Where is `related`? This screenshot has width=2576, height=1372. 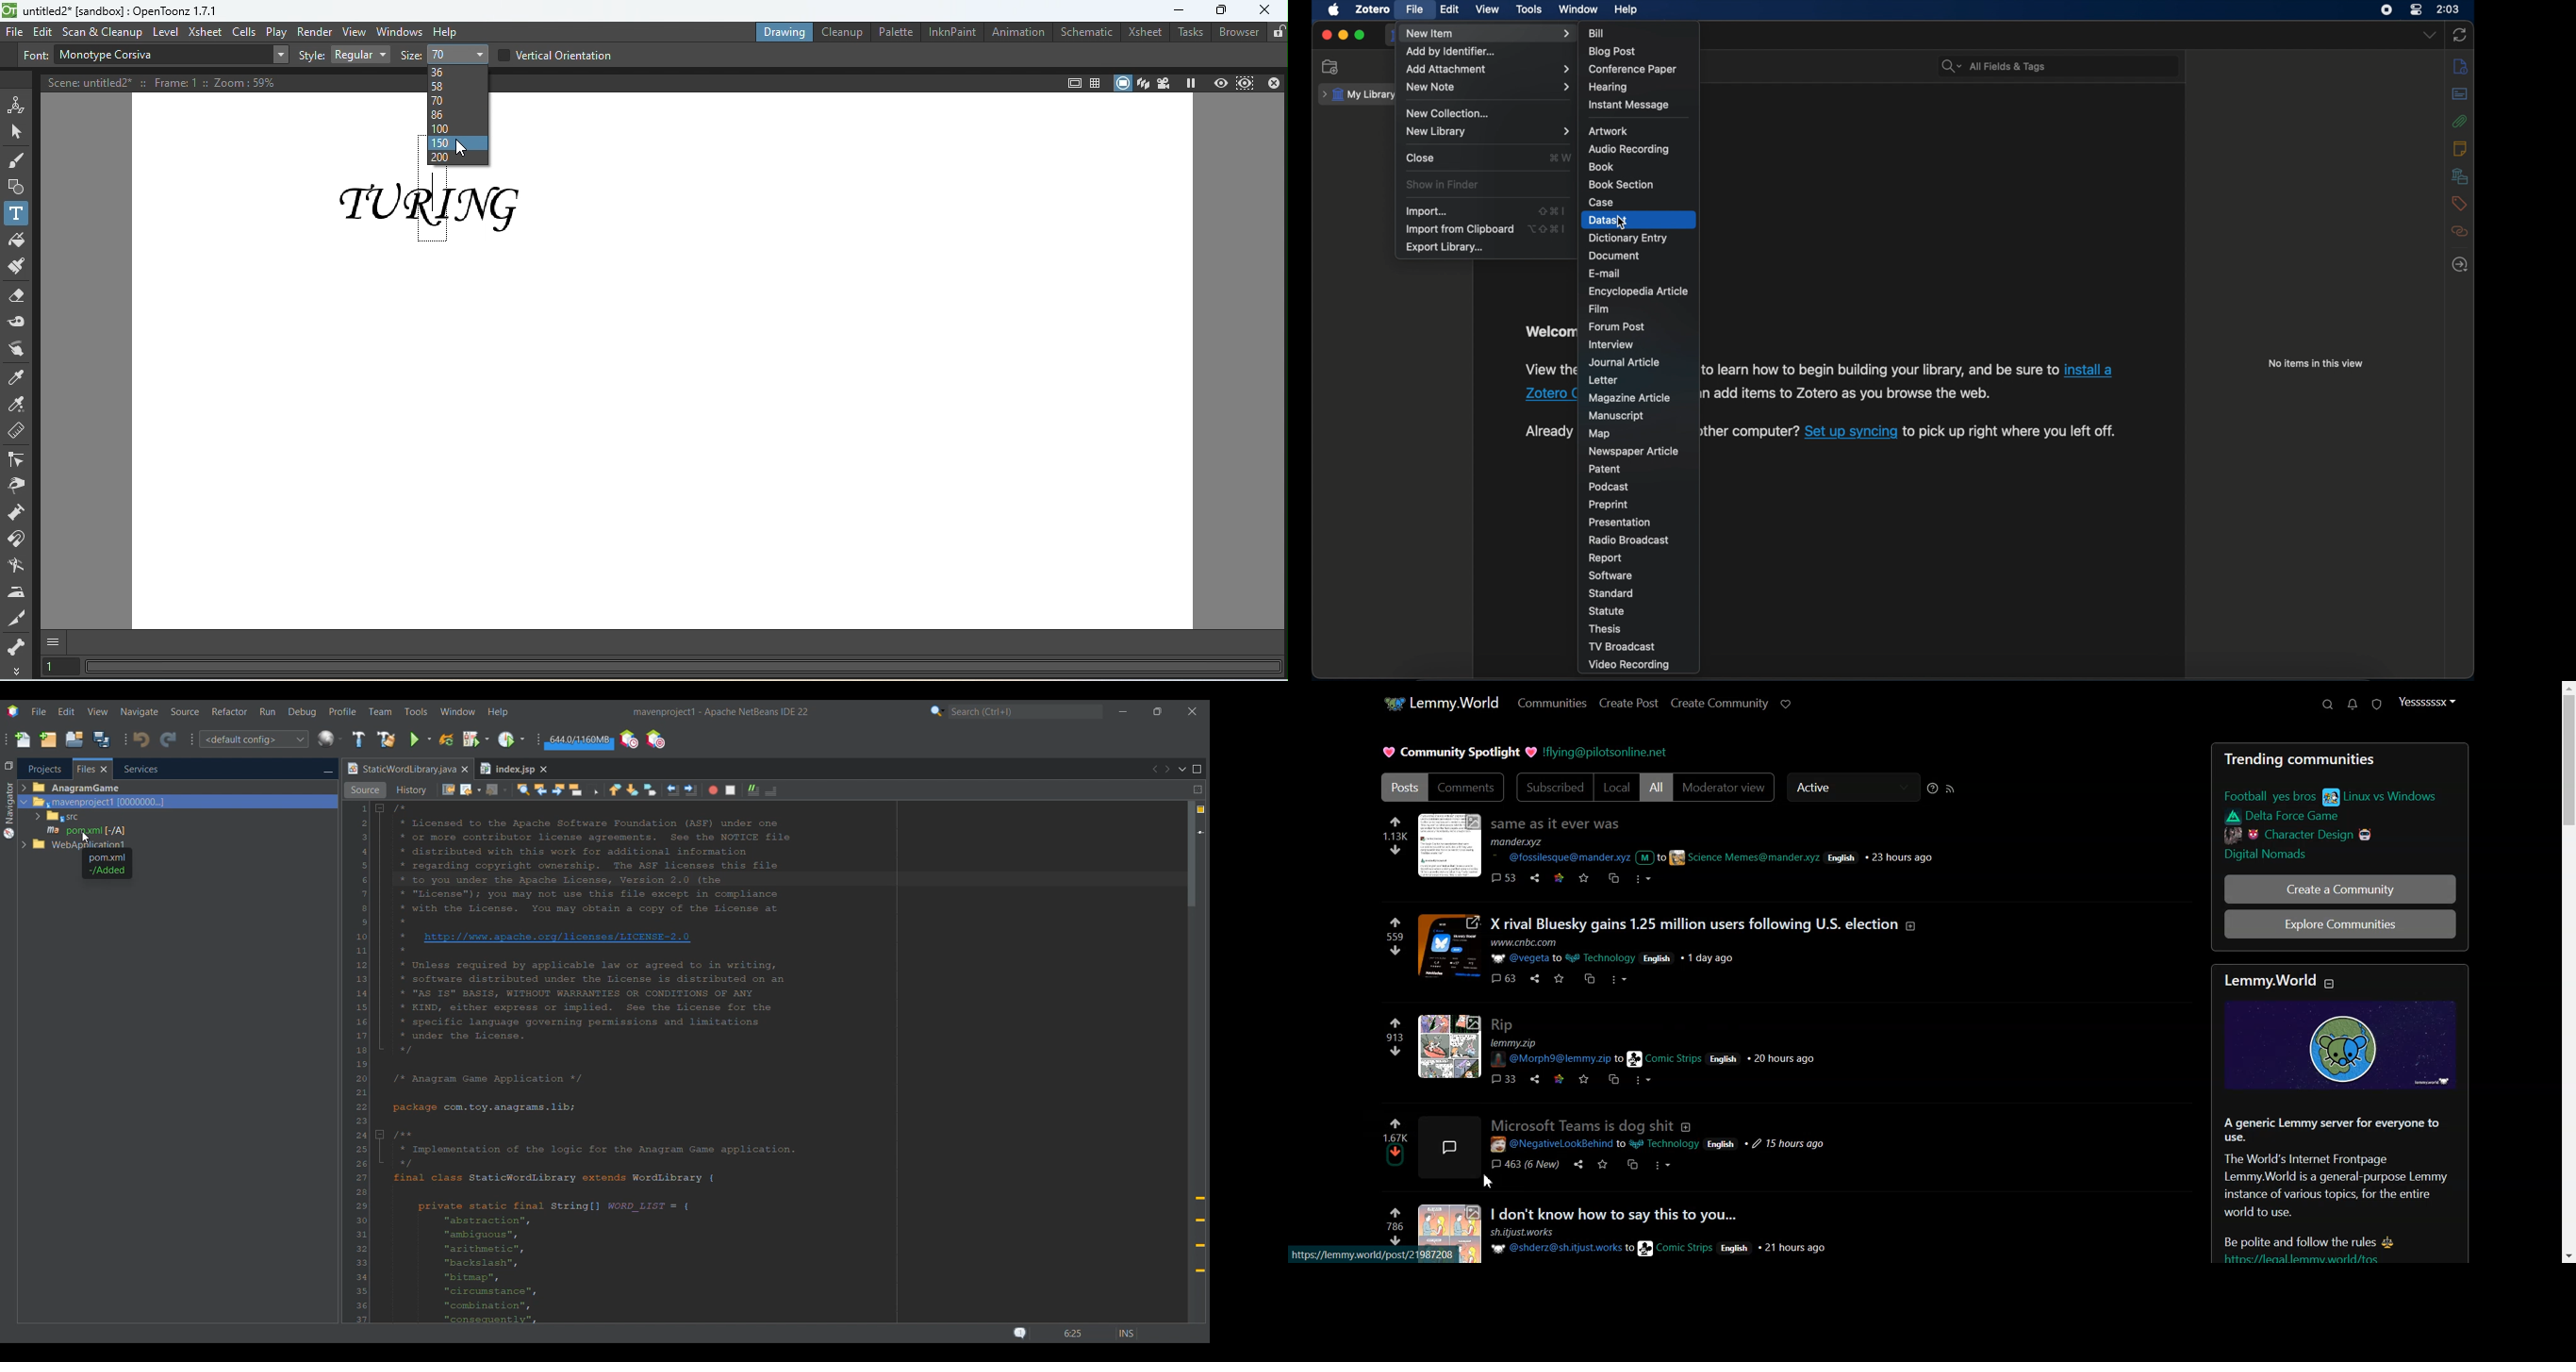
related is located at coordinates (2460, 231).